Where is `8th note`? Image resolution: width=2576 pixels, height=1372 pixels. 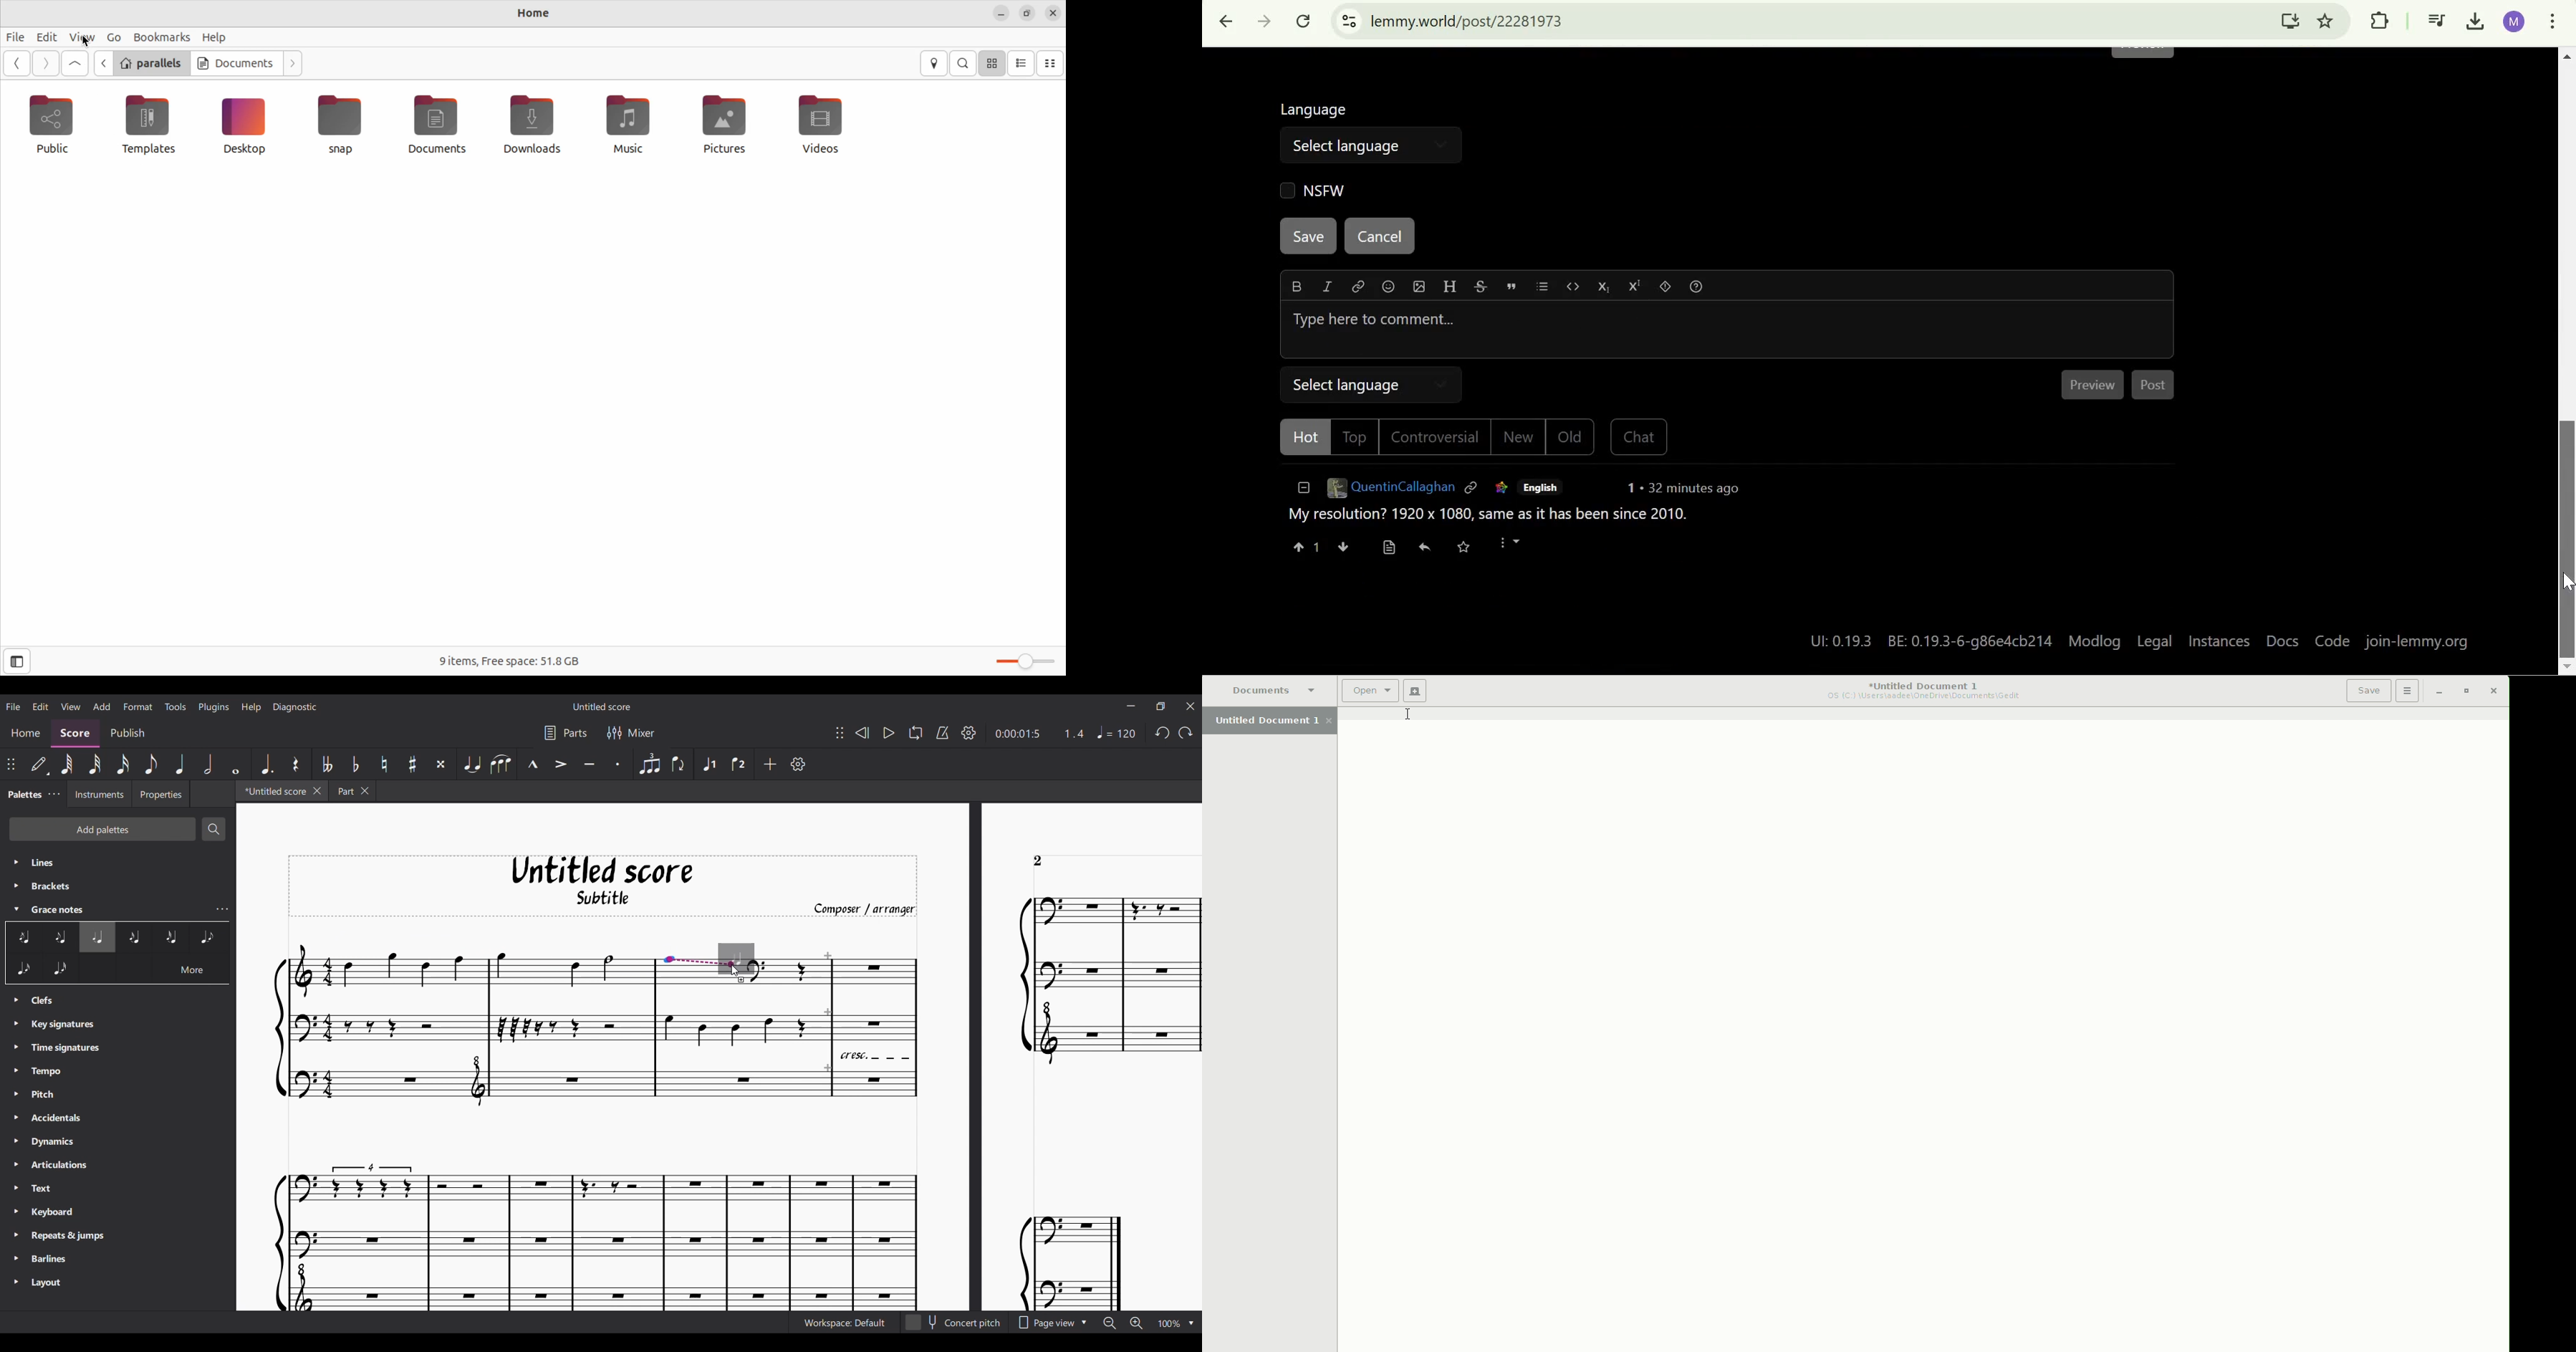
8th note is located at coordinates (151, 765).